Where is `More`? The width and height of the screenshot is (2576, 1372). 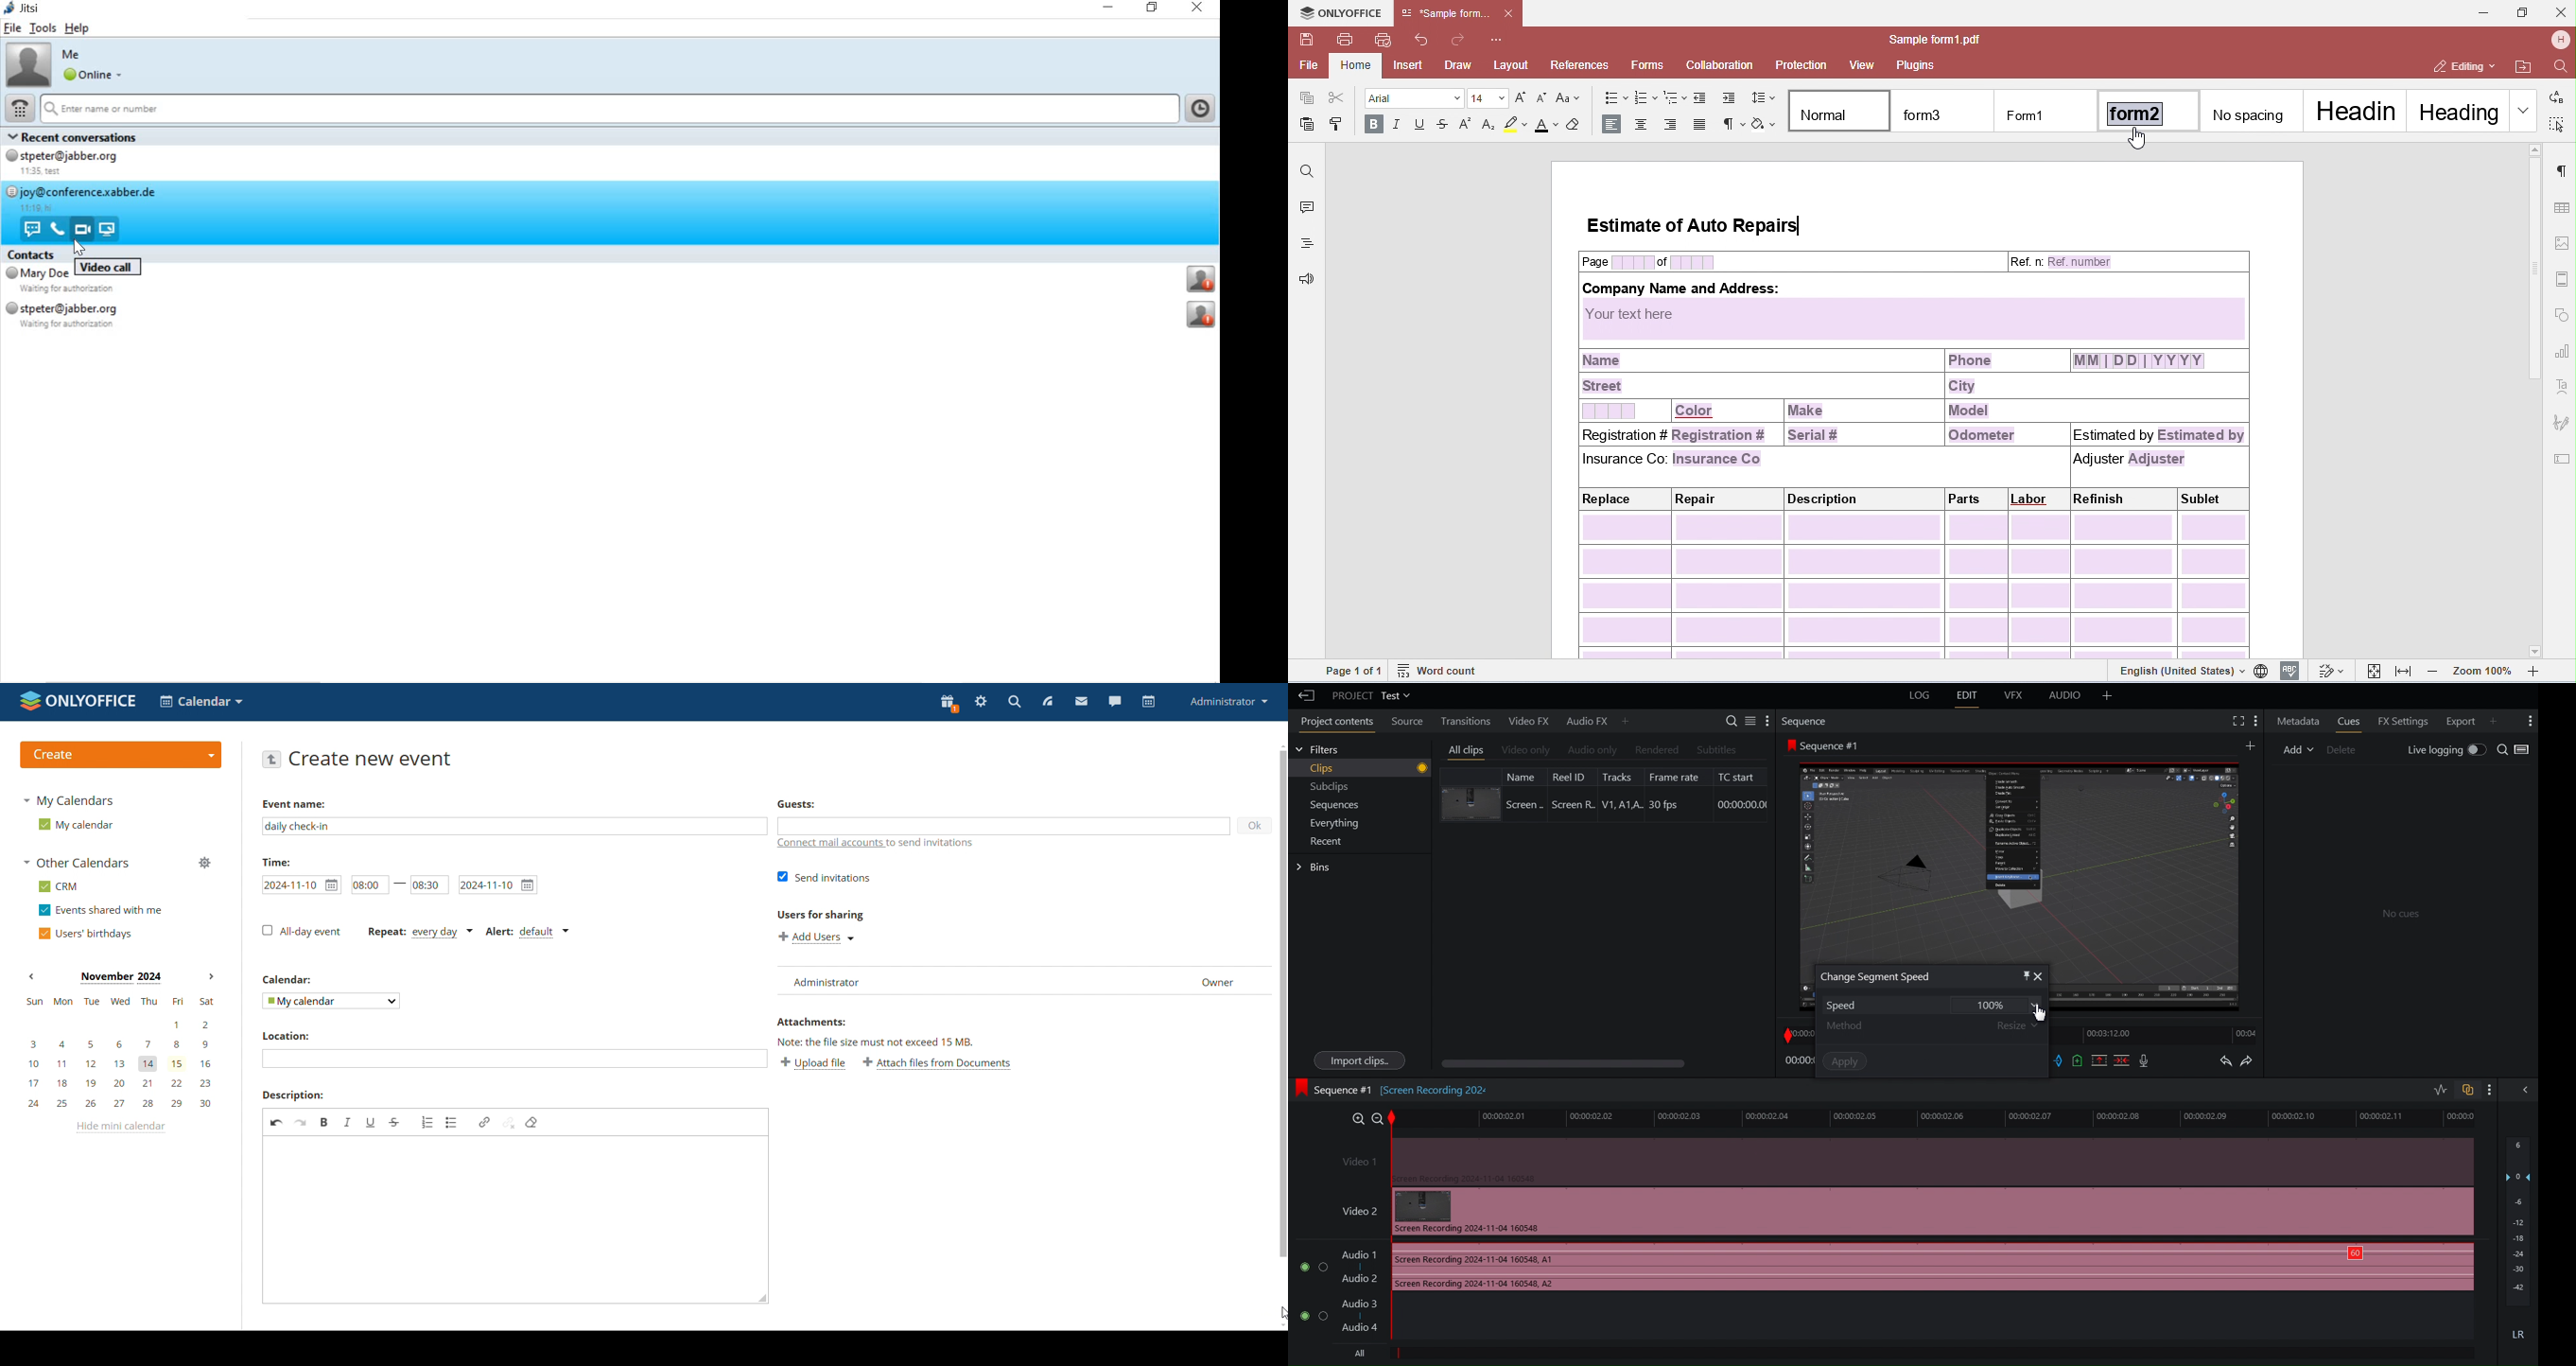
More is located at coordinates (2108, 695).